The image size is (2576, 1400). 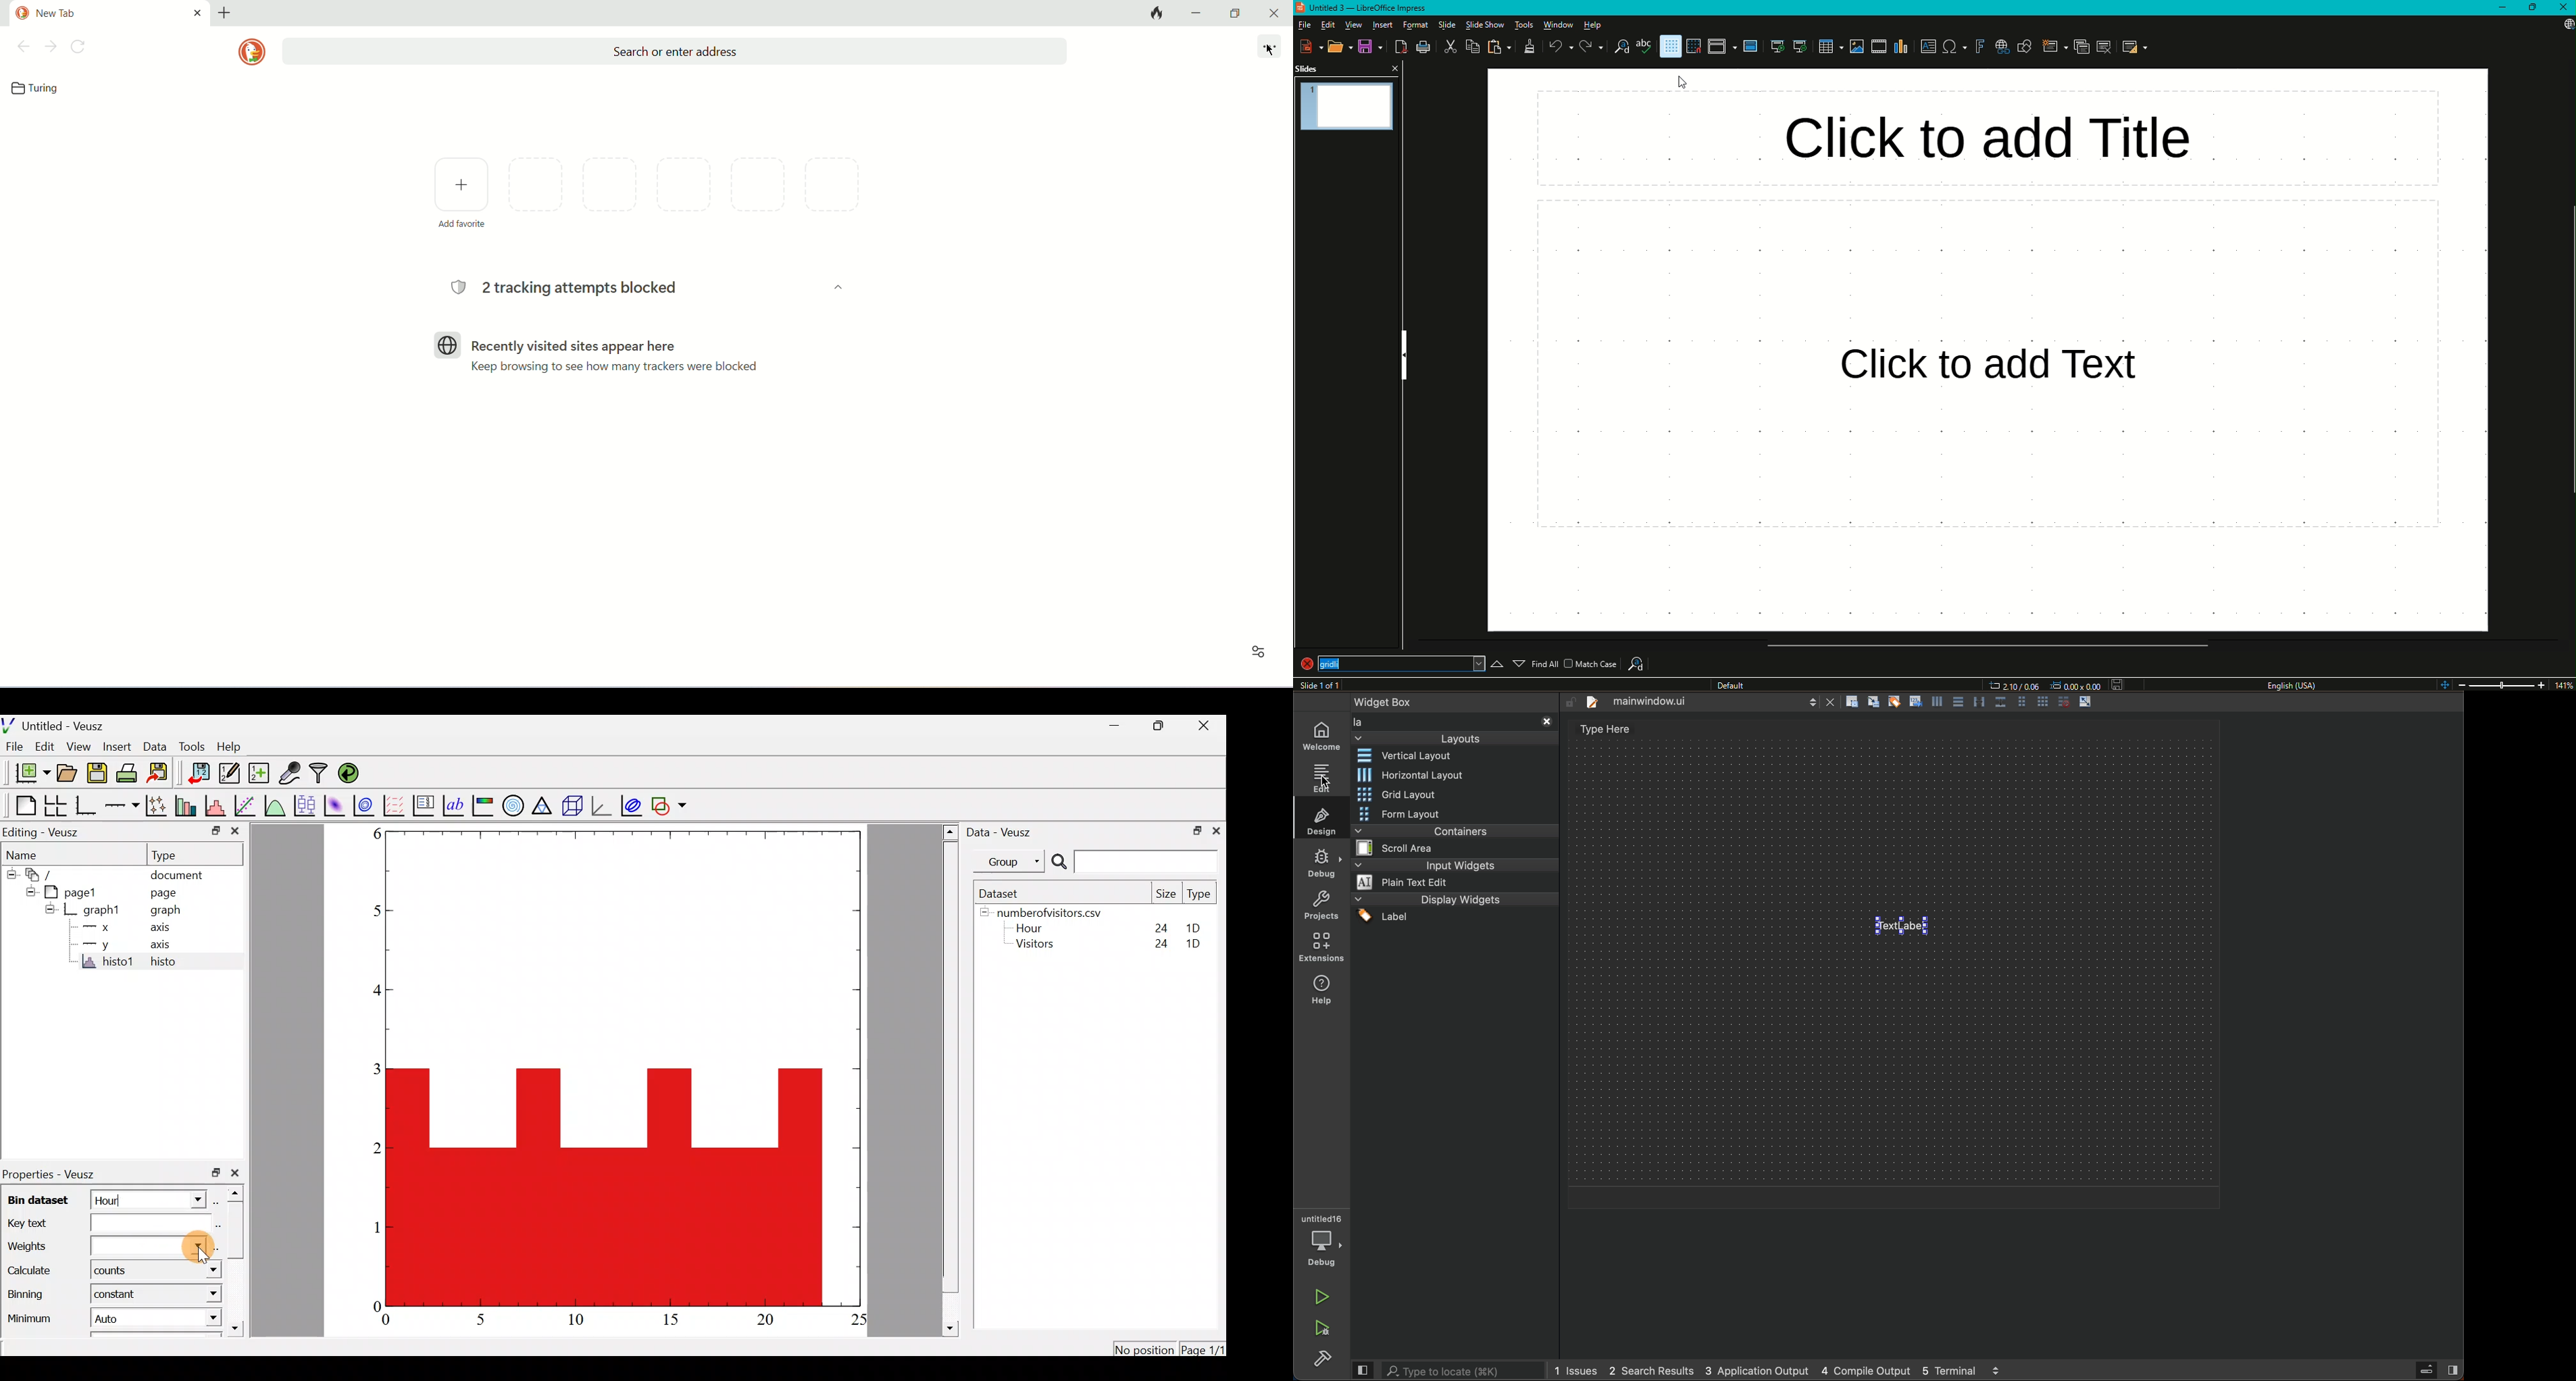 What do you see at coordinates (1775, 1372) in the screenshot?
I see `1 Issues 2 Search Results 3 Application Output 4 Compile Output 5 Terminal` at bounding box center [1775, 1372].